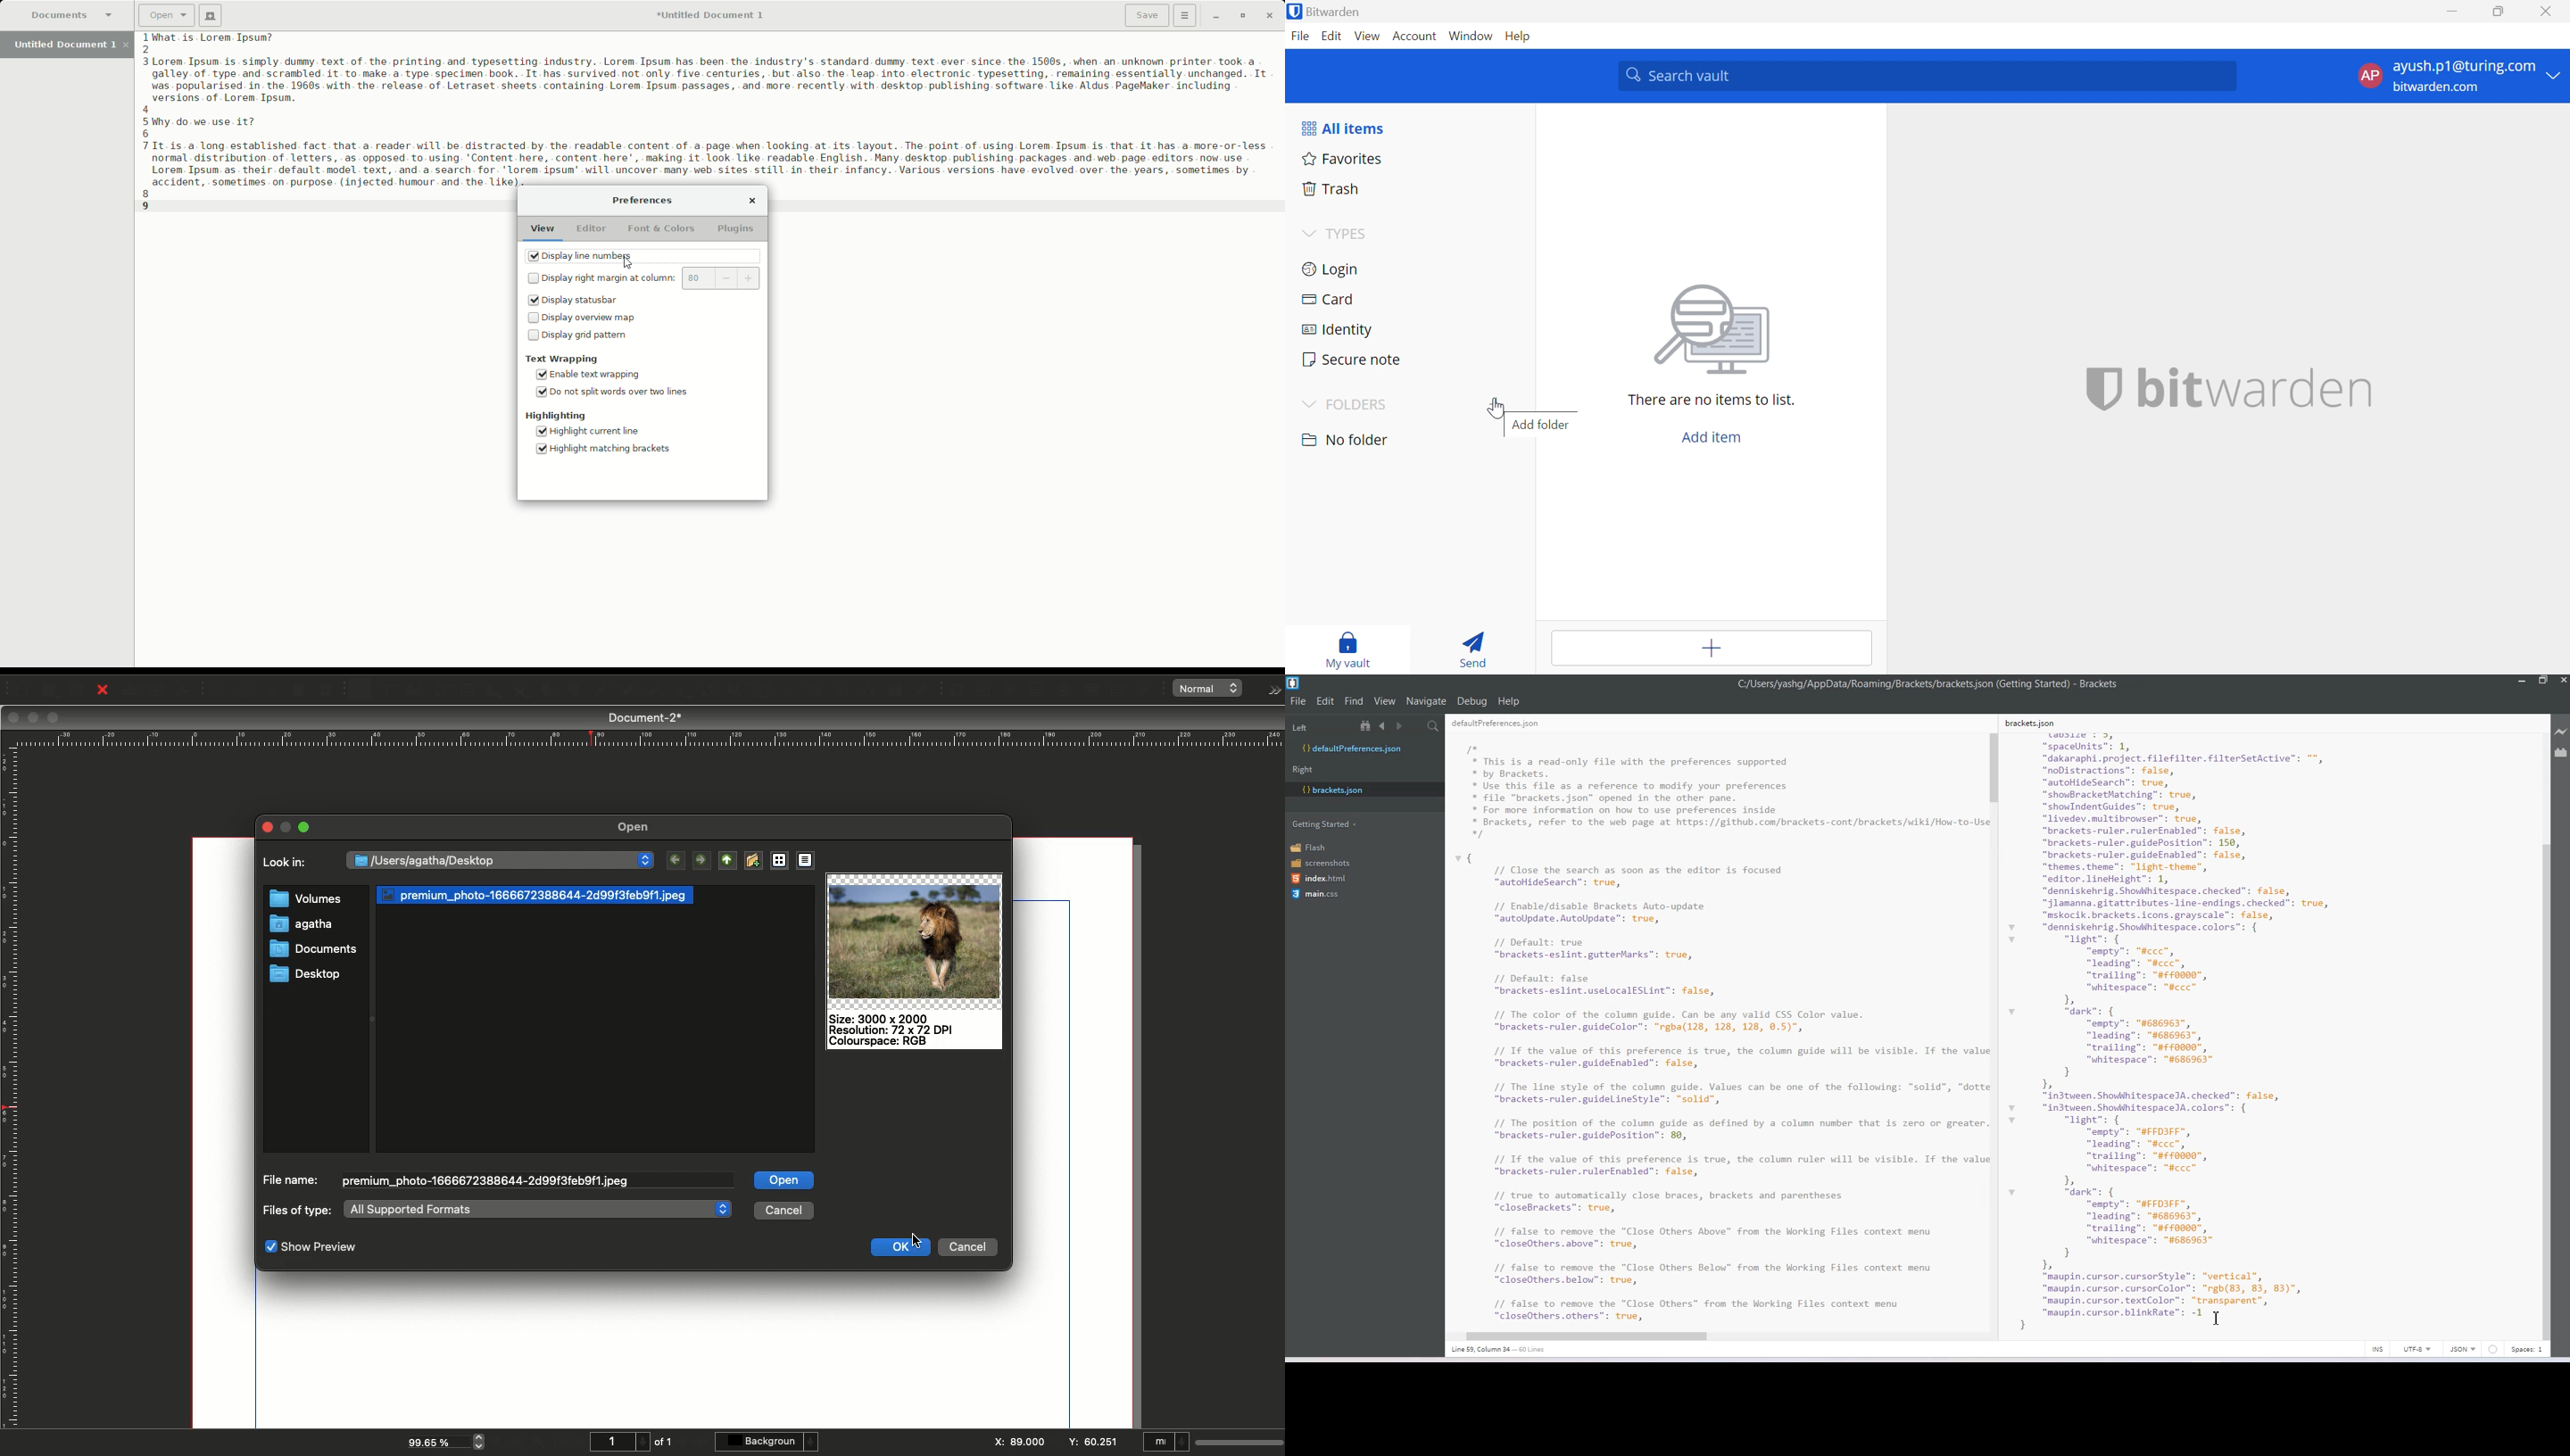 This screenshot has height=1456, width=2576. What do you see at coordinates (482, 1441) in the screenshot?
I see `zoom in and out` at bounding box center [482, 1441].